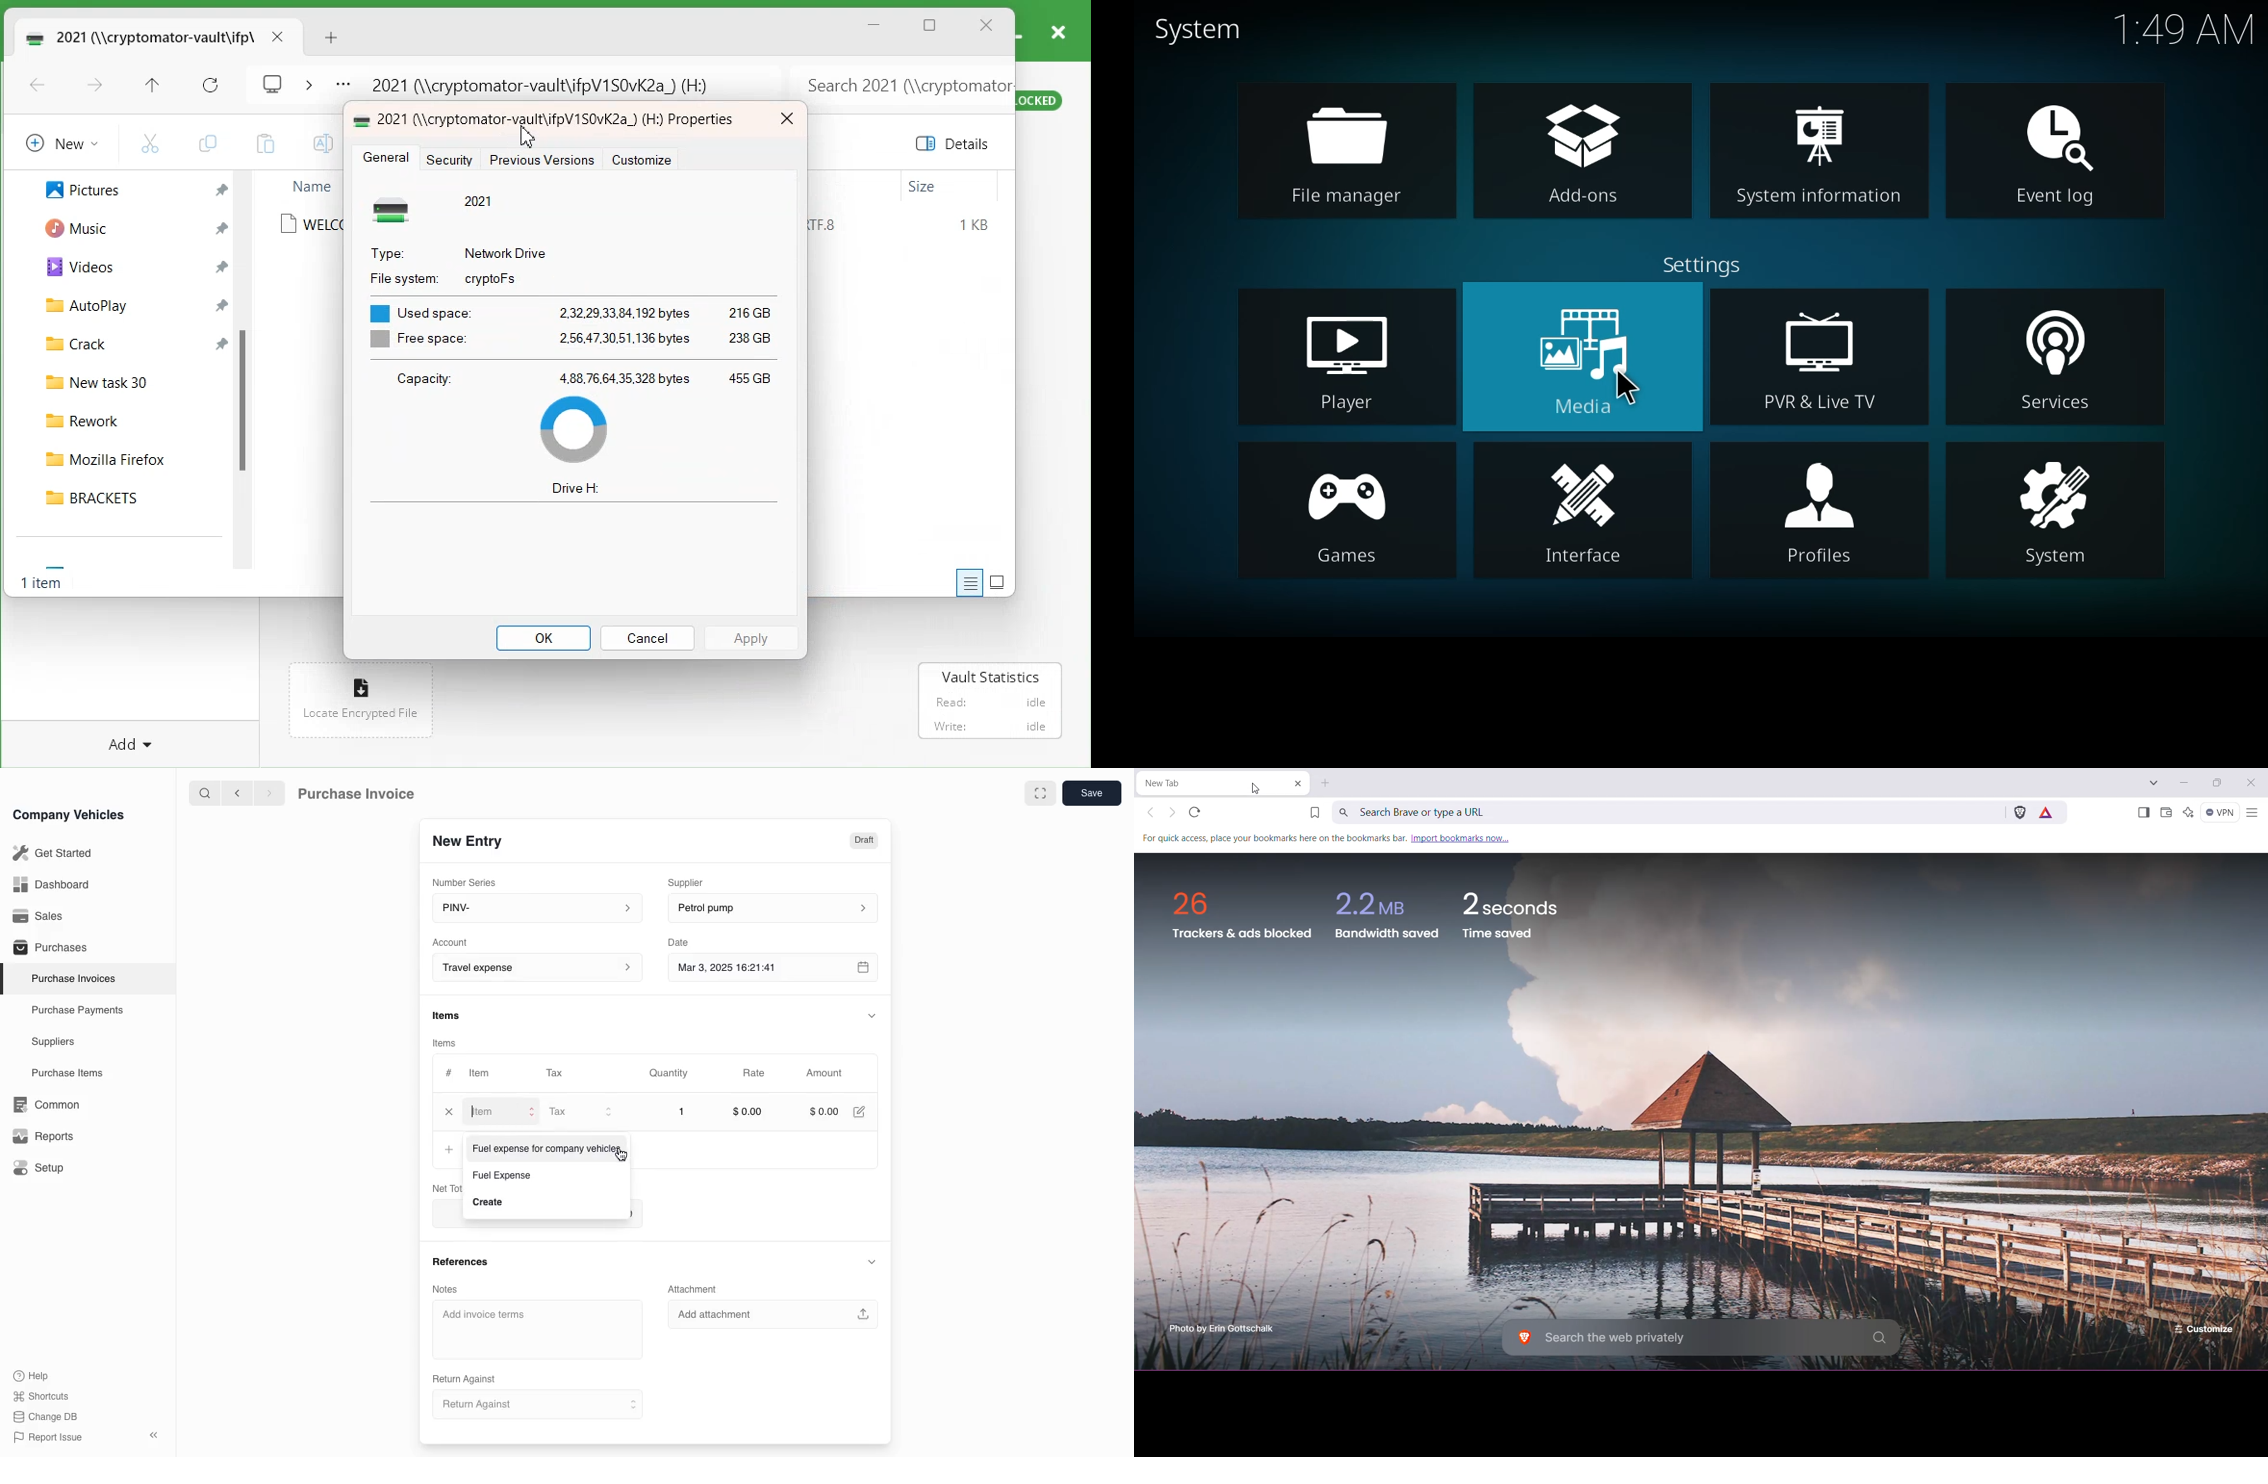  Describe the element at coordinates (1223, 1328) in the screenshot. I see `Click to enterbrave.com photo scholarship programme` at that location.